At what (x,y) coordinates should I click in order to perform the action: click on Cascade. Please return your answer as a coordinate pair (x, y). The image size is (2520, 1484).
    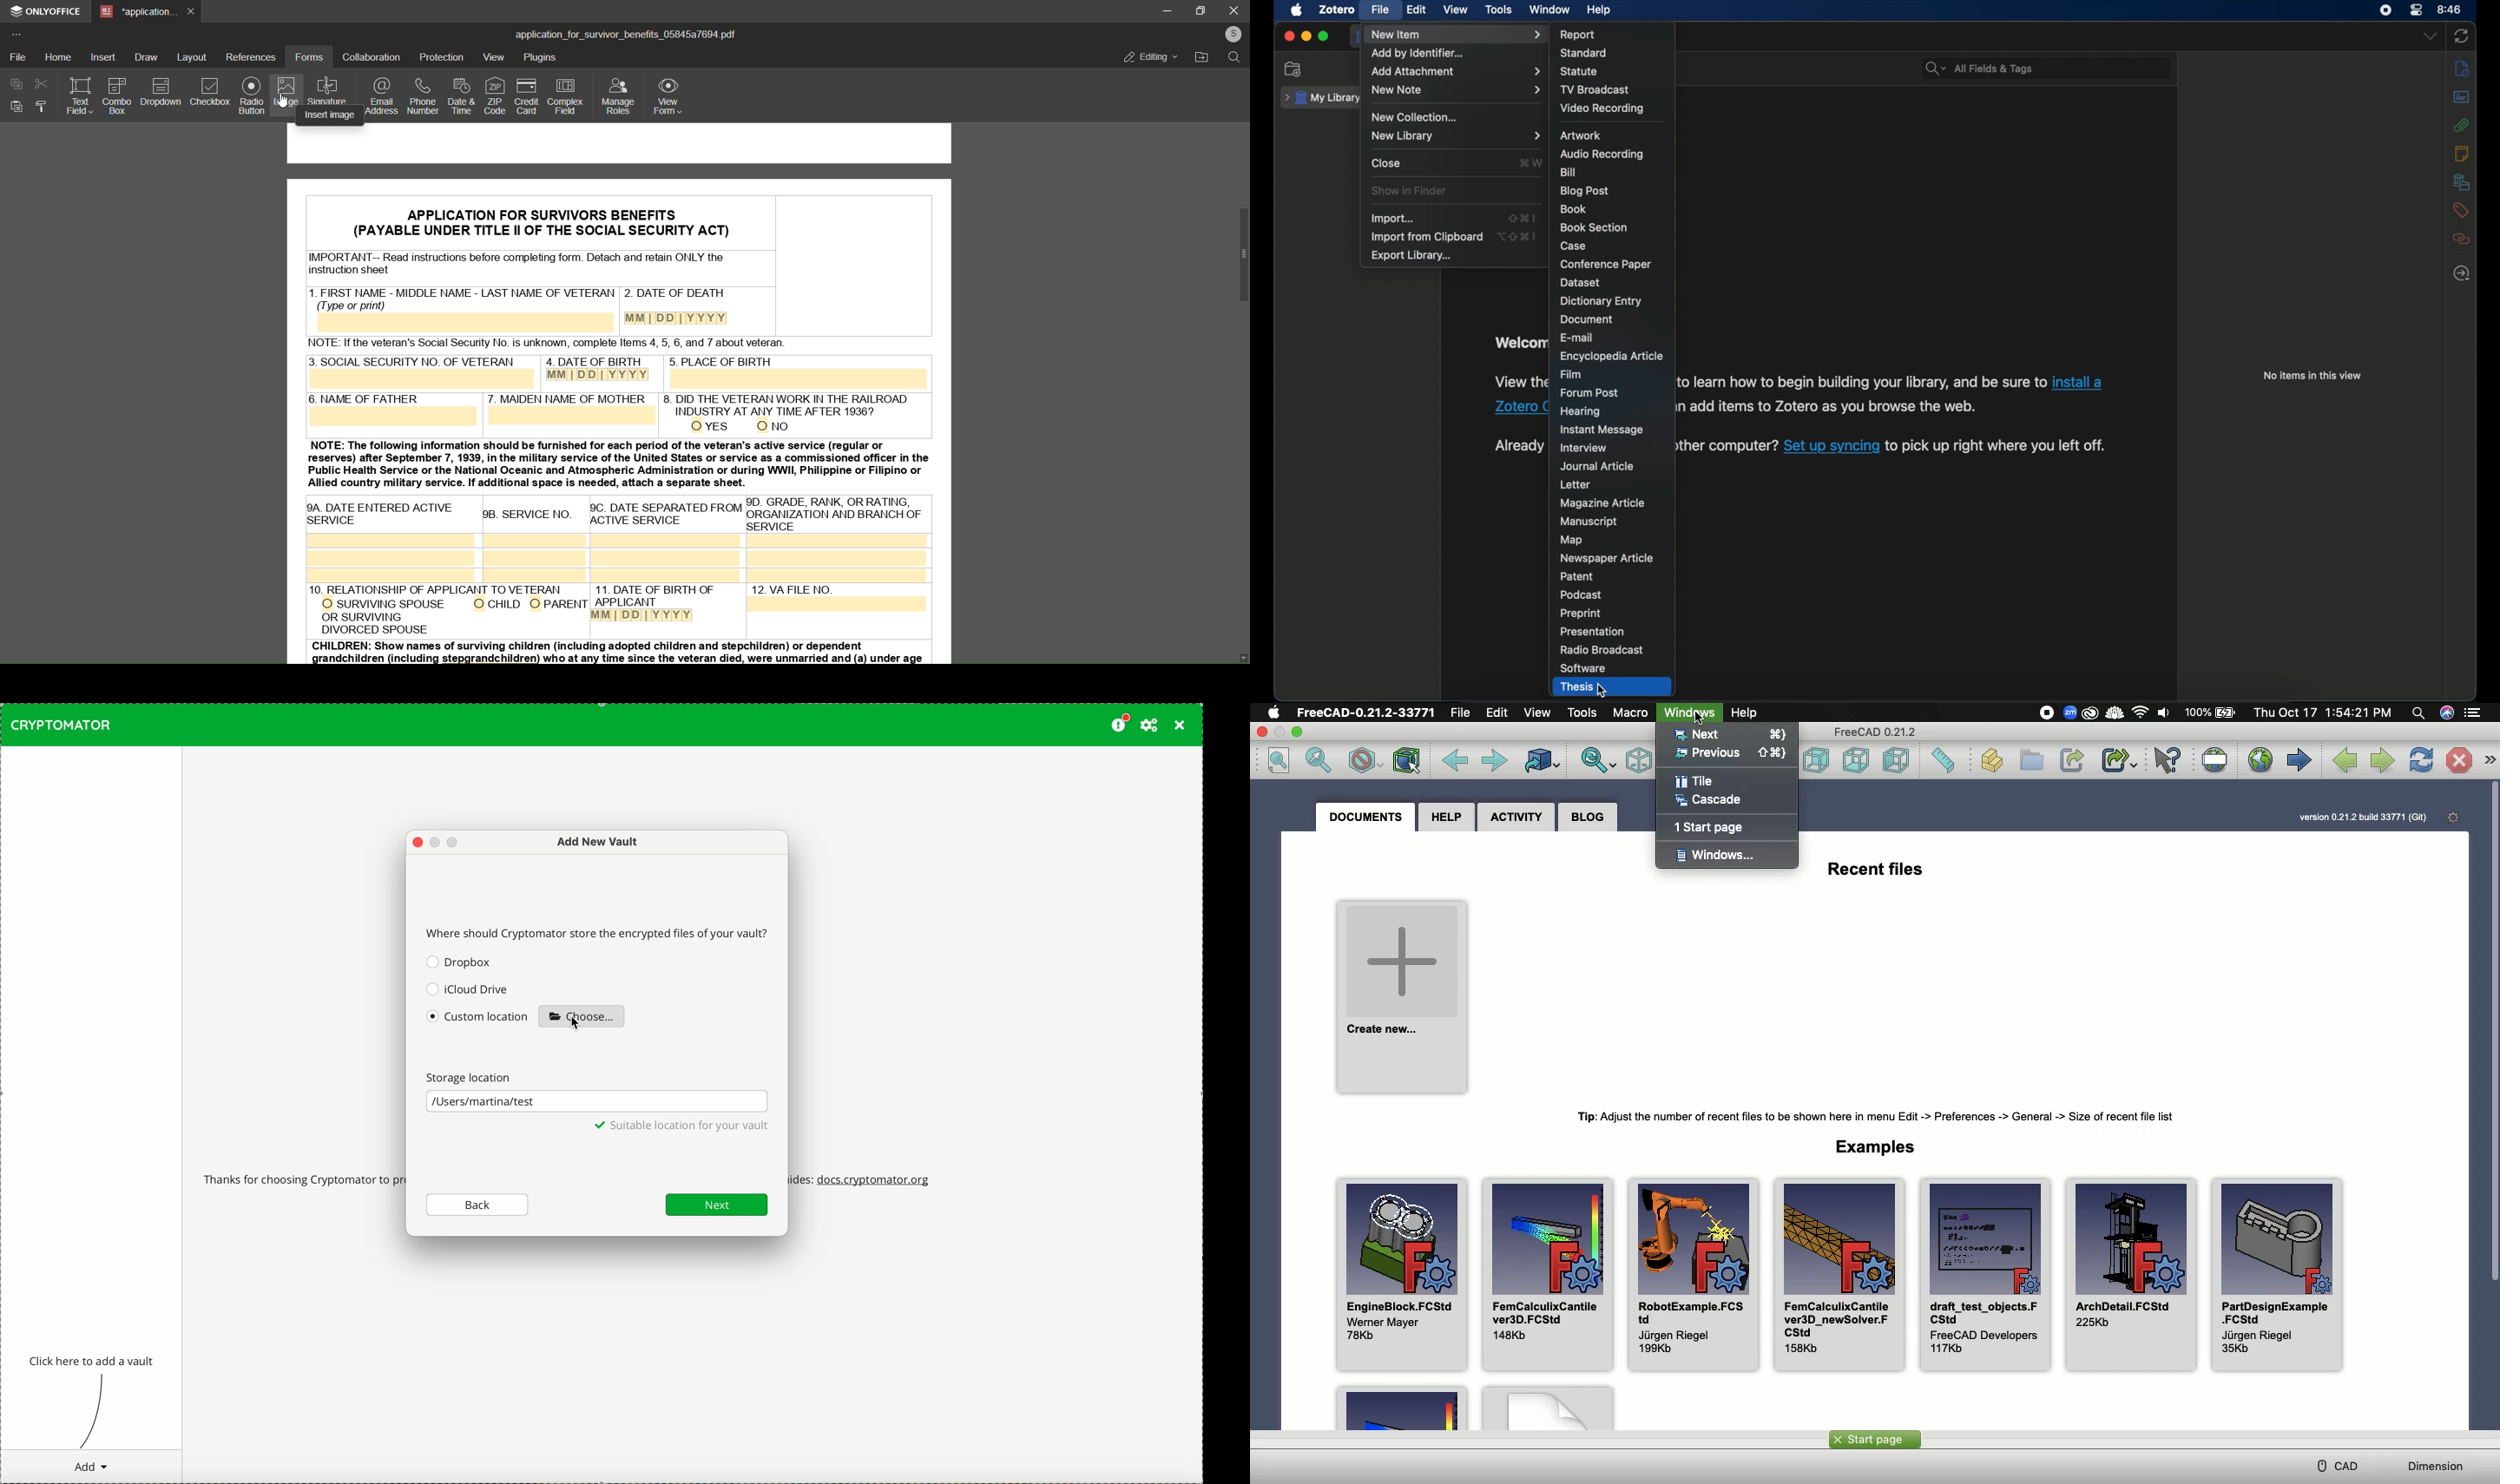
    Looking at the image, I should click on (1712, 802).